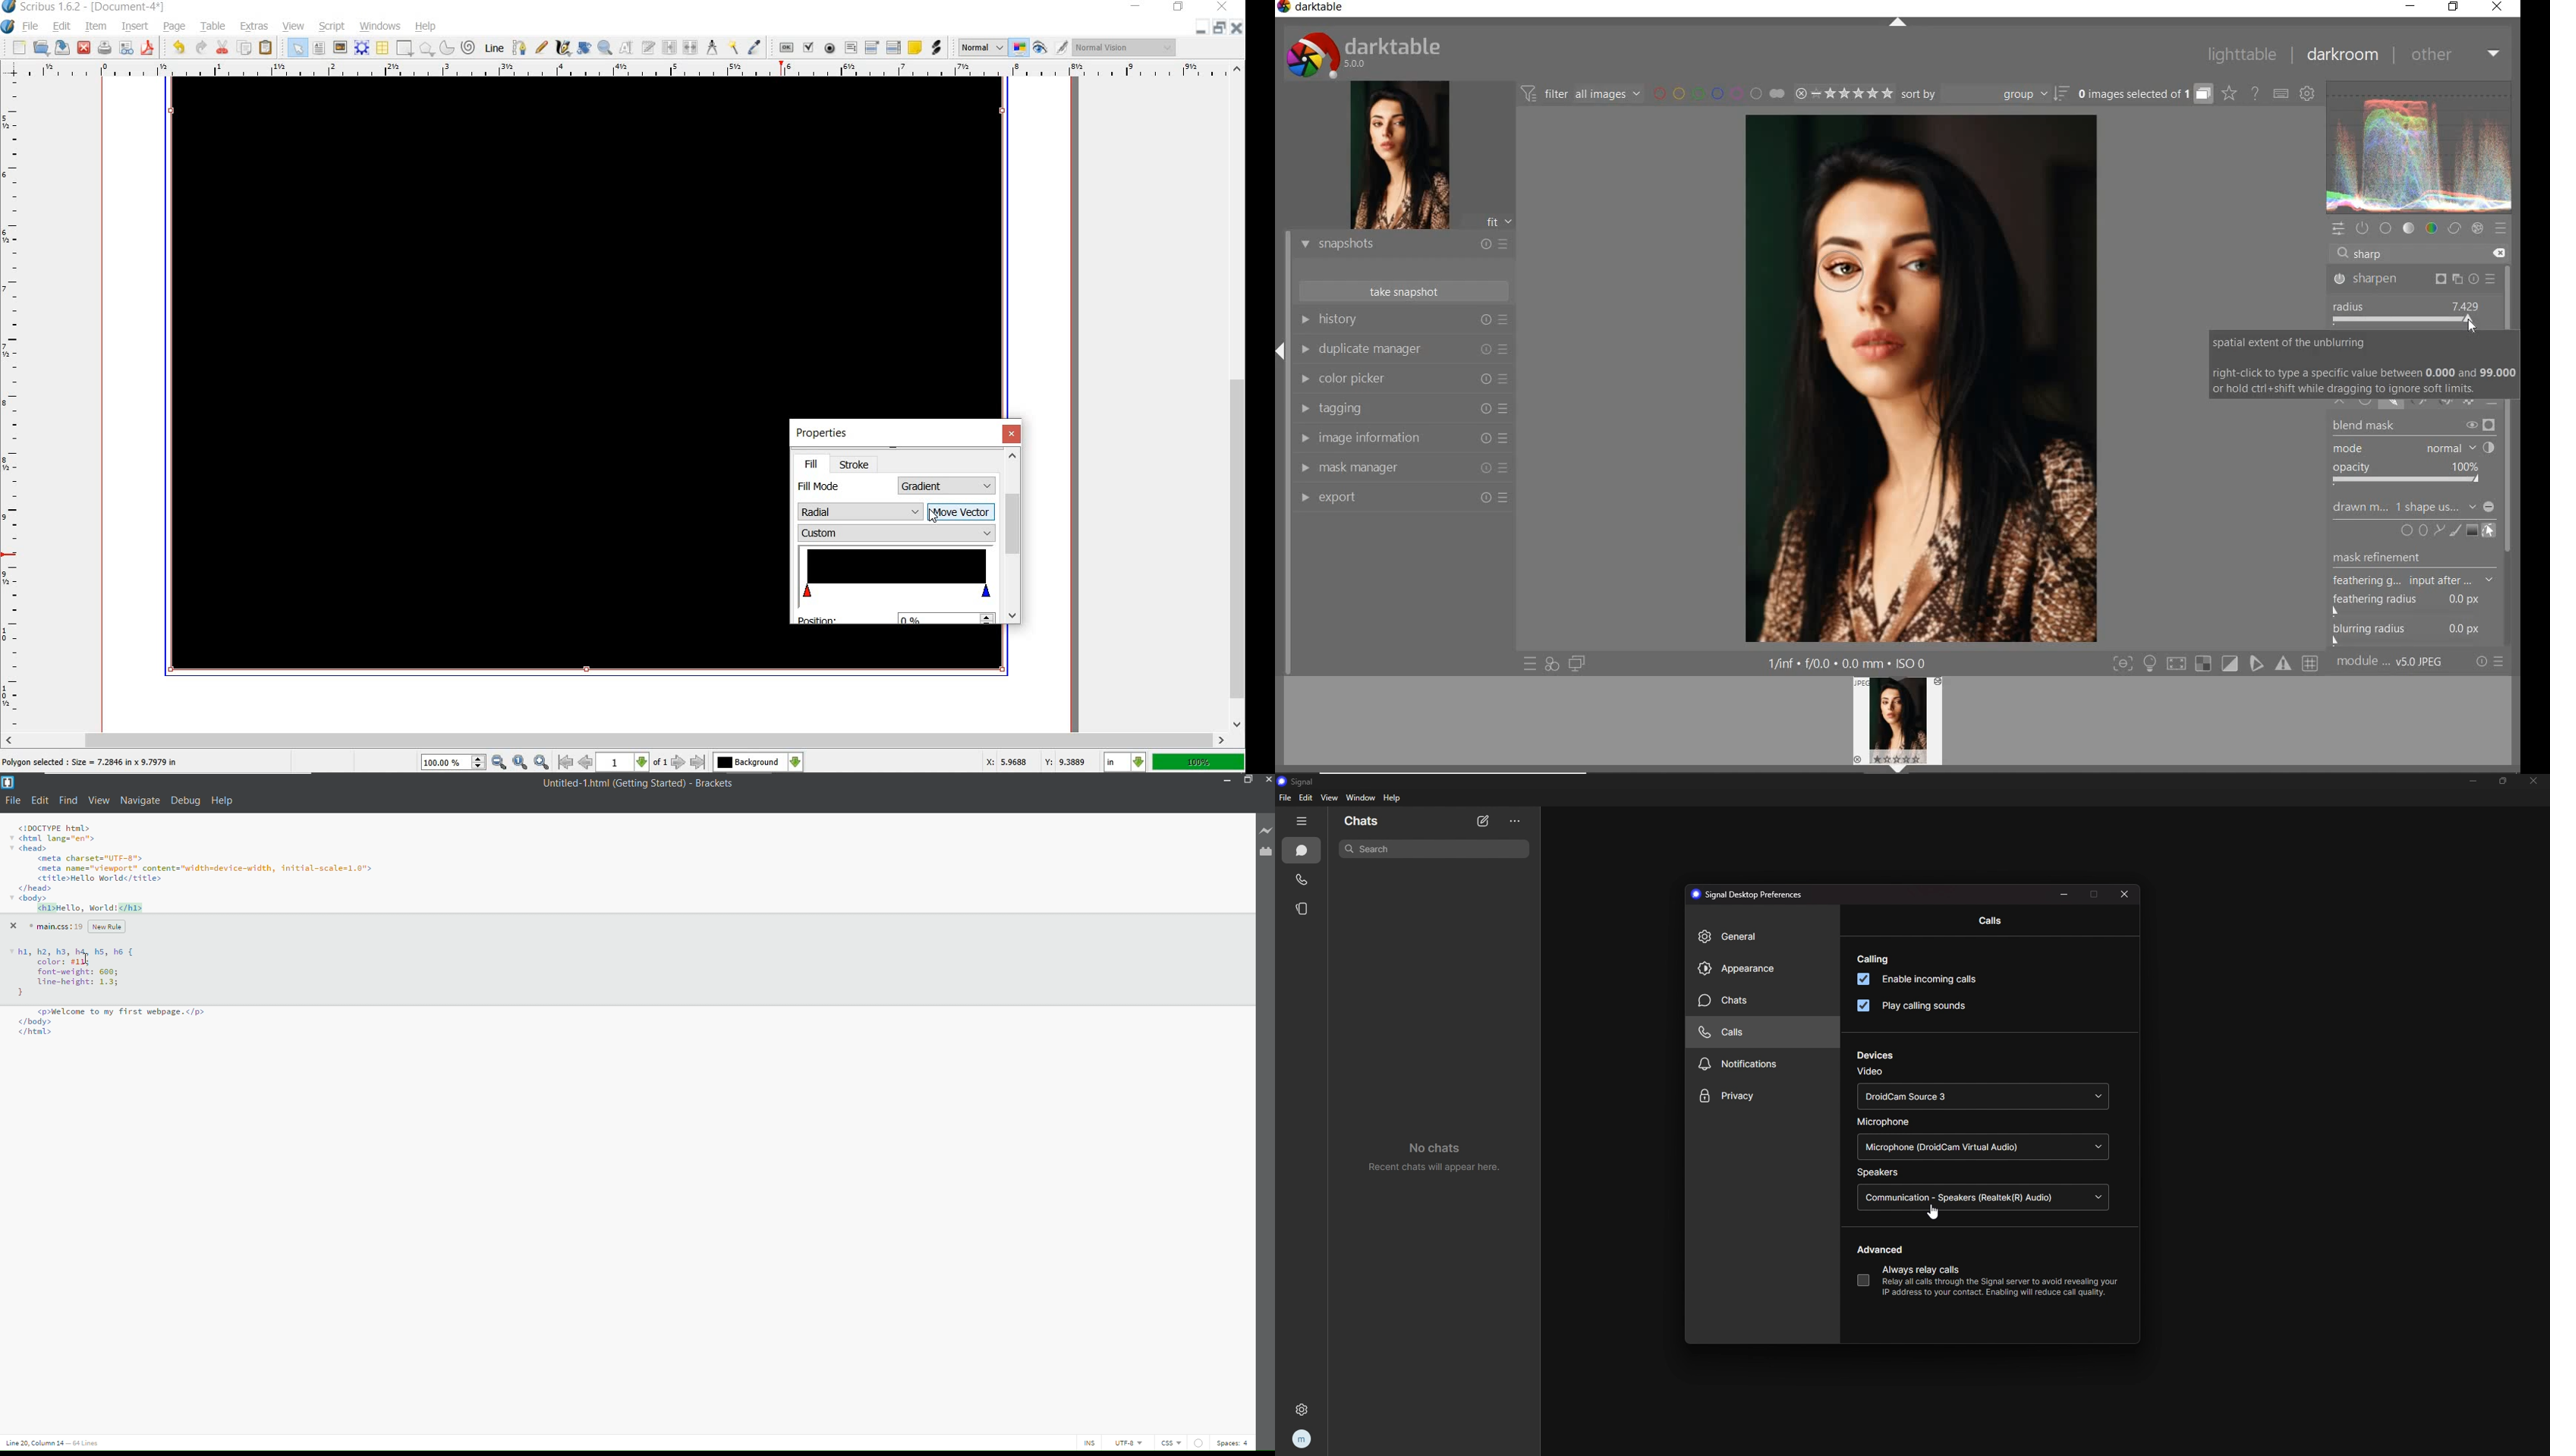 This screenshot has height=1456, width=2576. I want to click on radius adjusted, so click(2409, 314).